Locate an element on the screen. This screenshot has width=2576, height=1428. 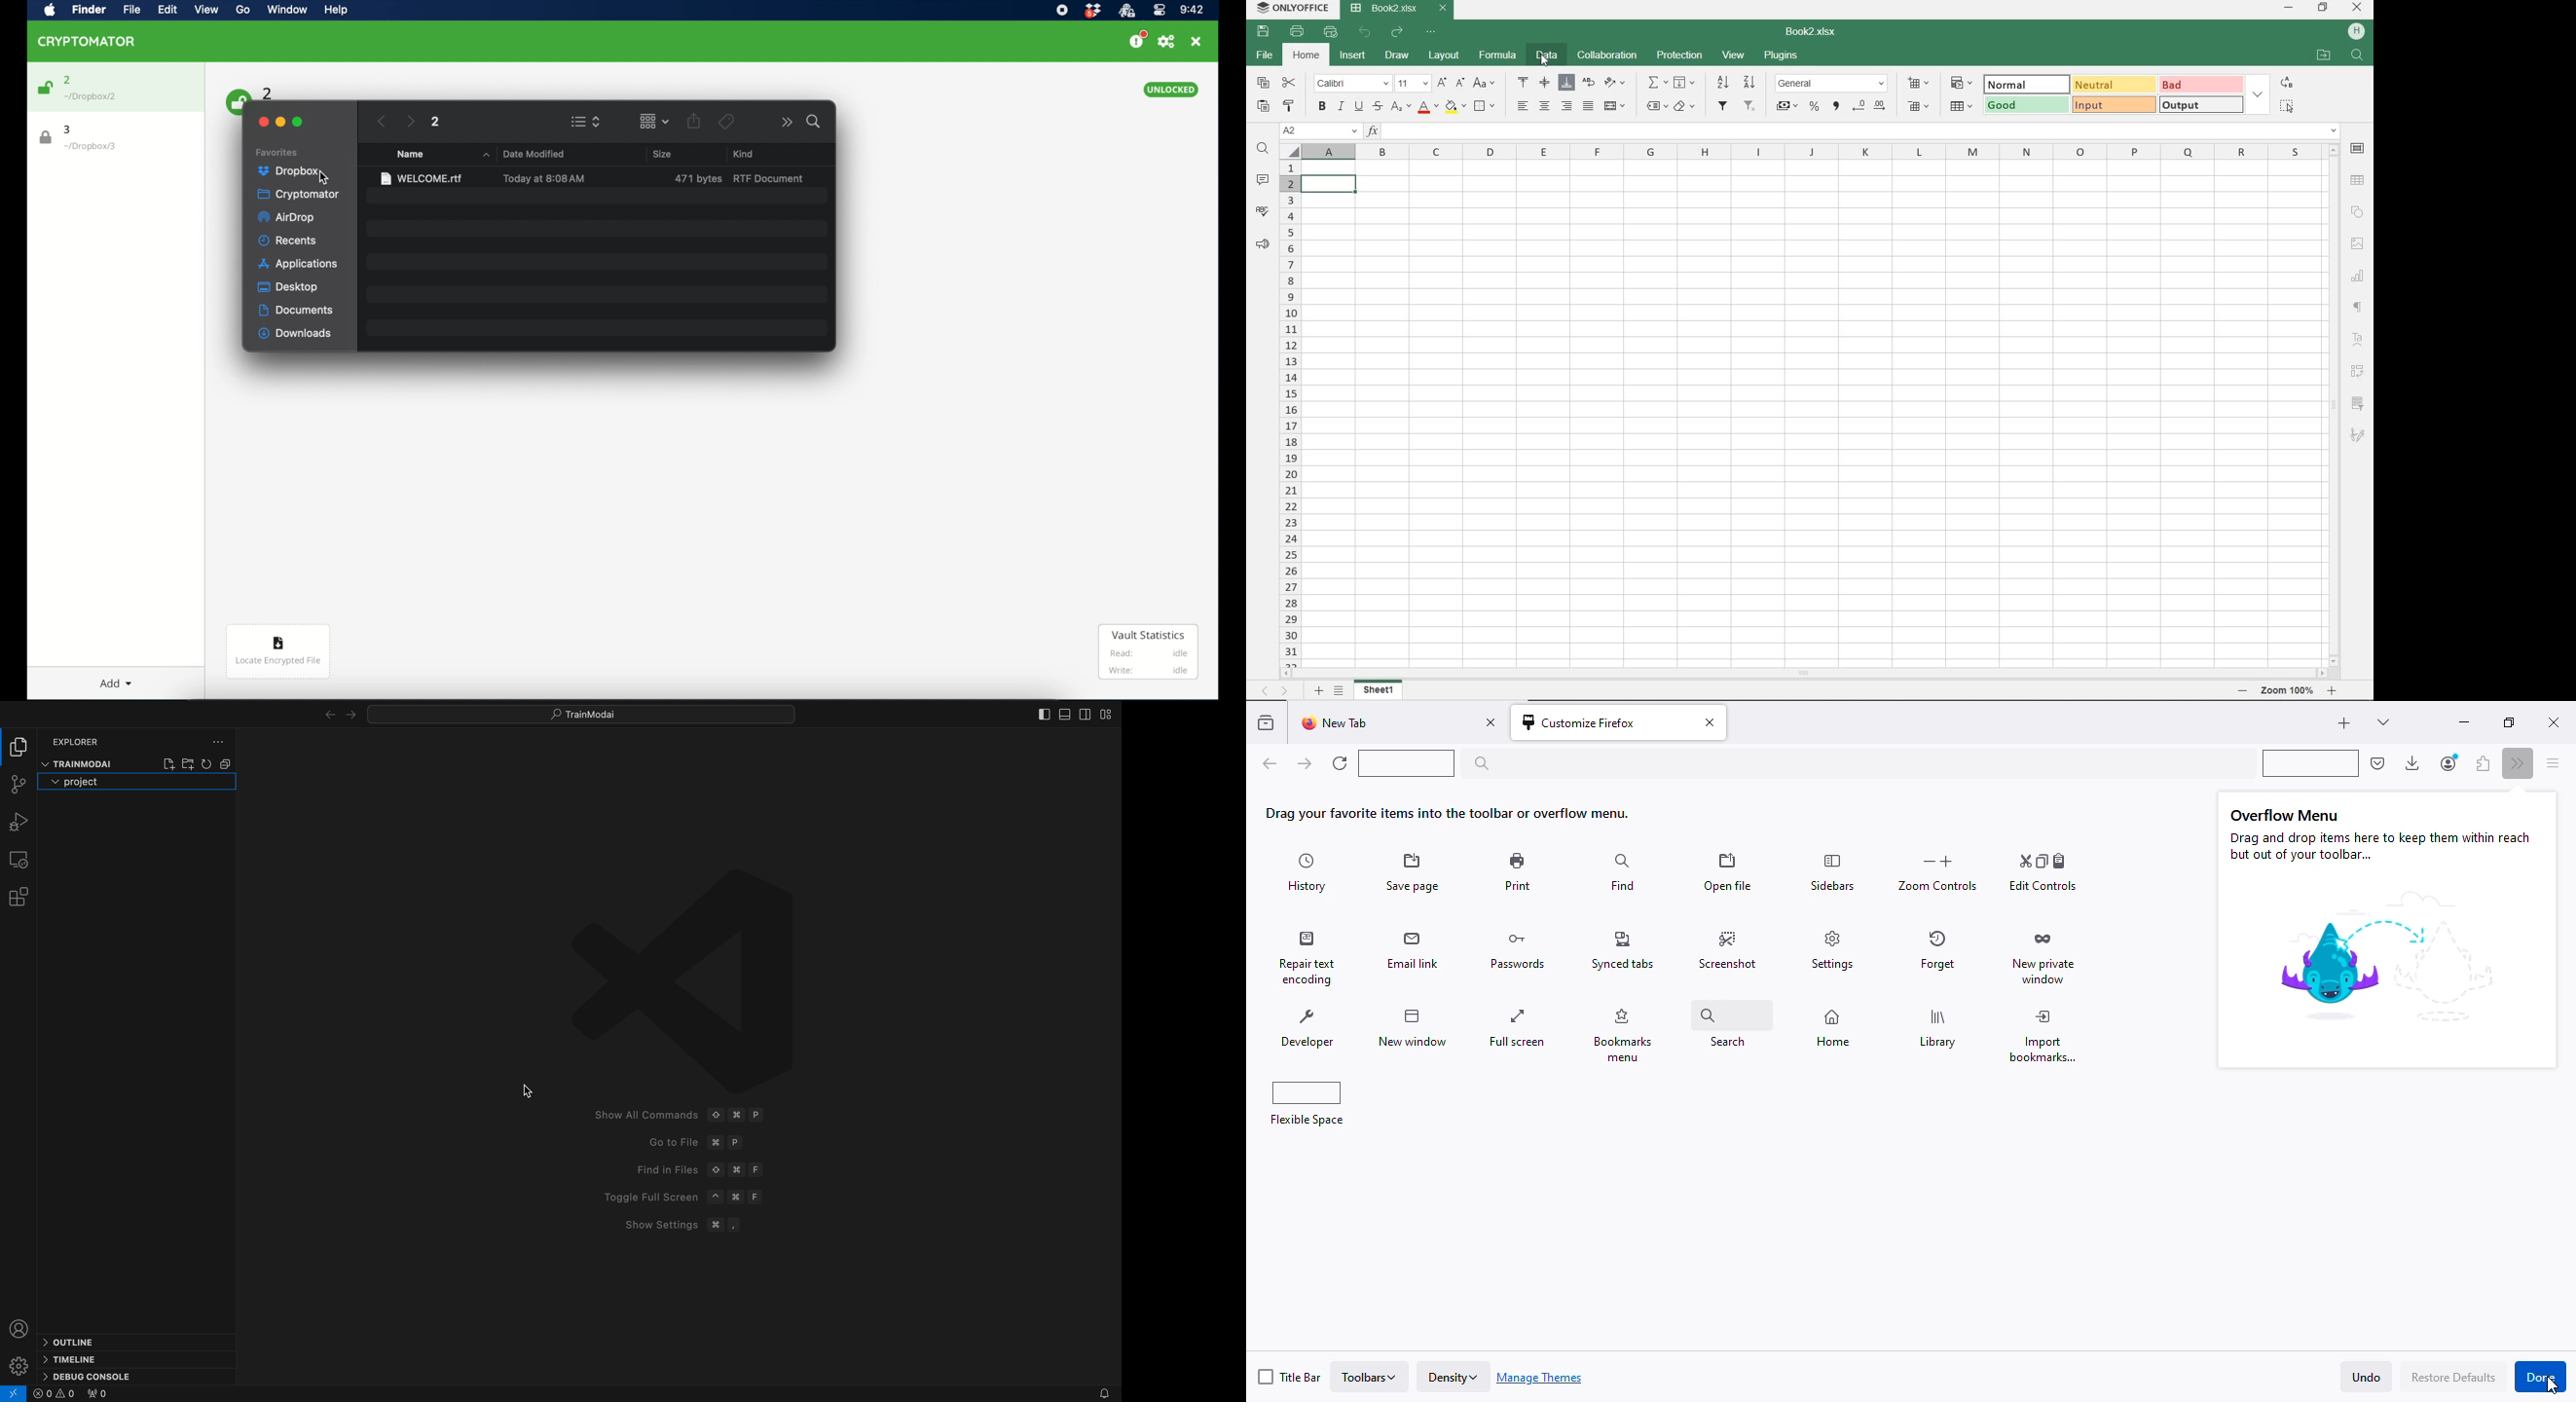
UNDO is located at coordinates (1364, 32).